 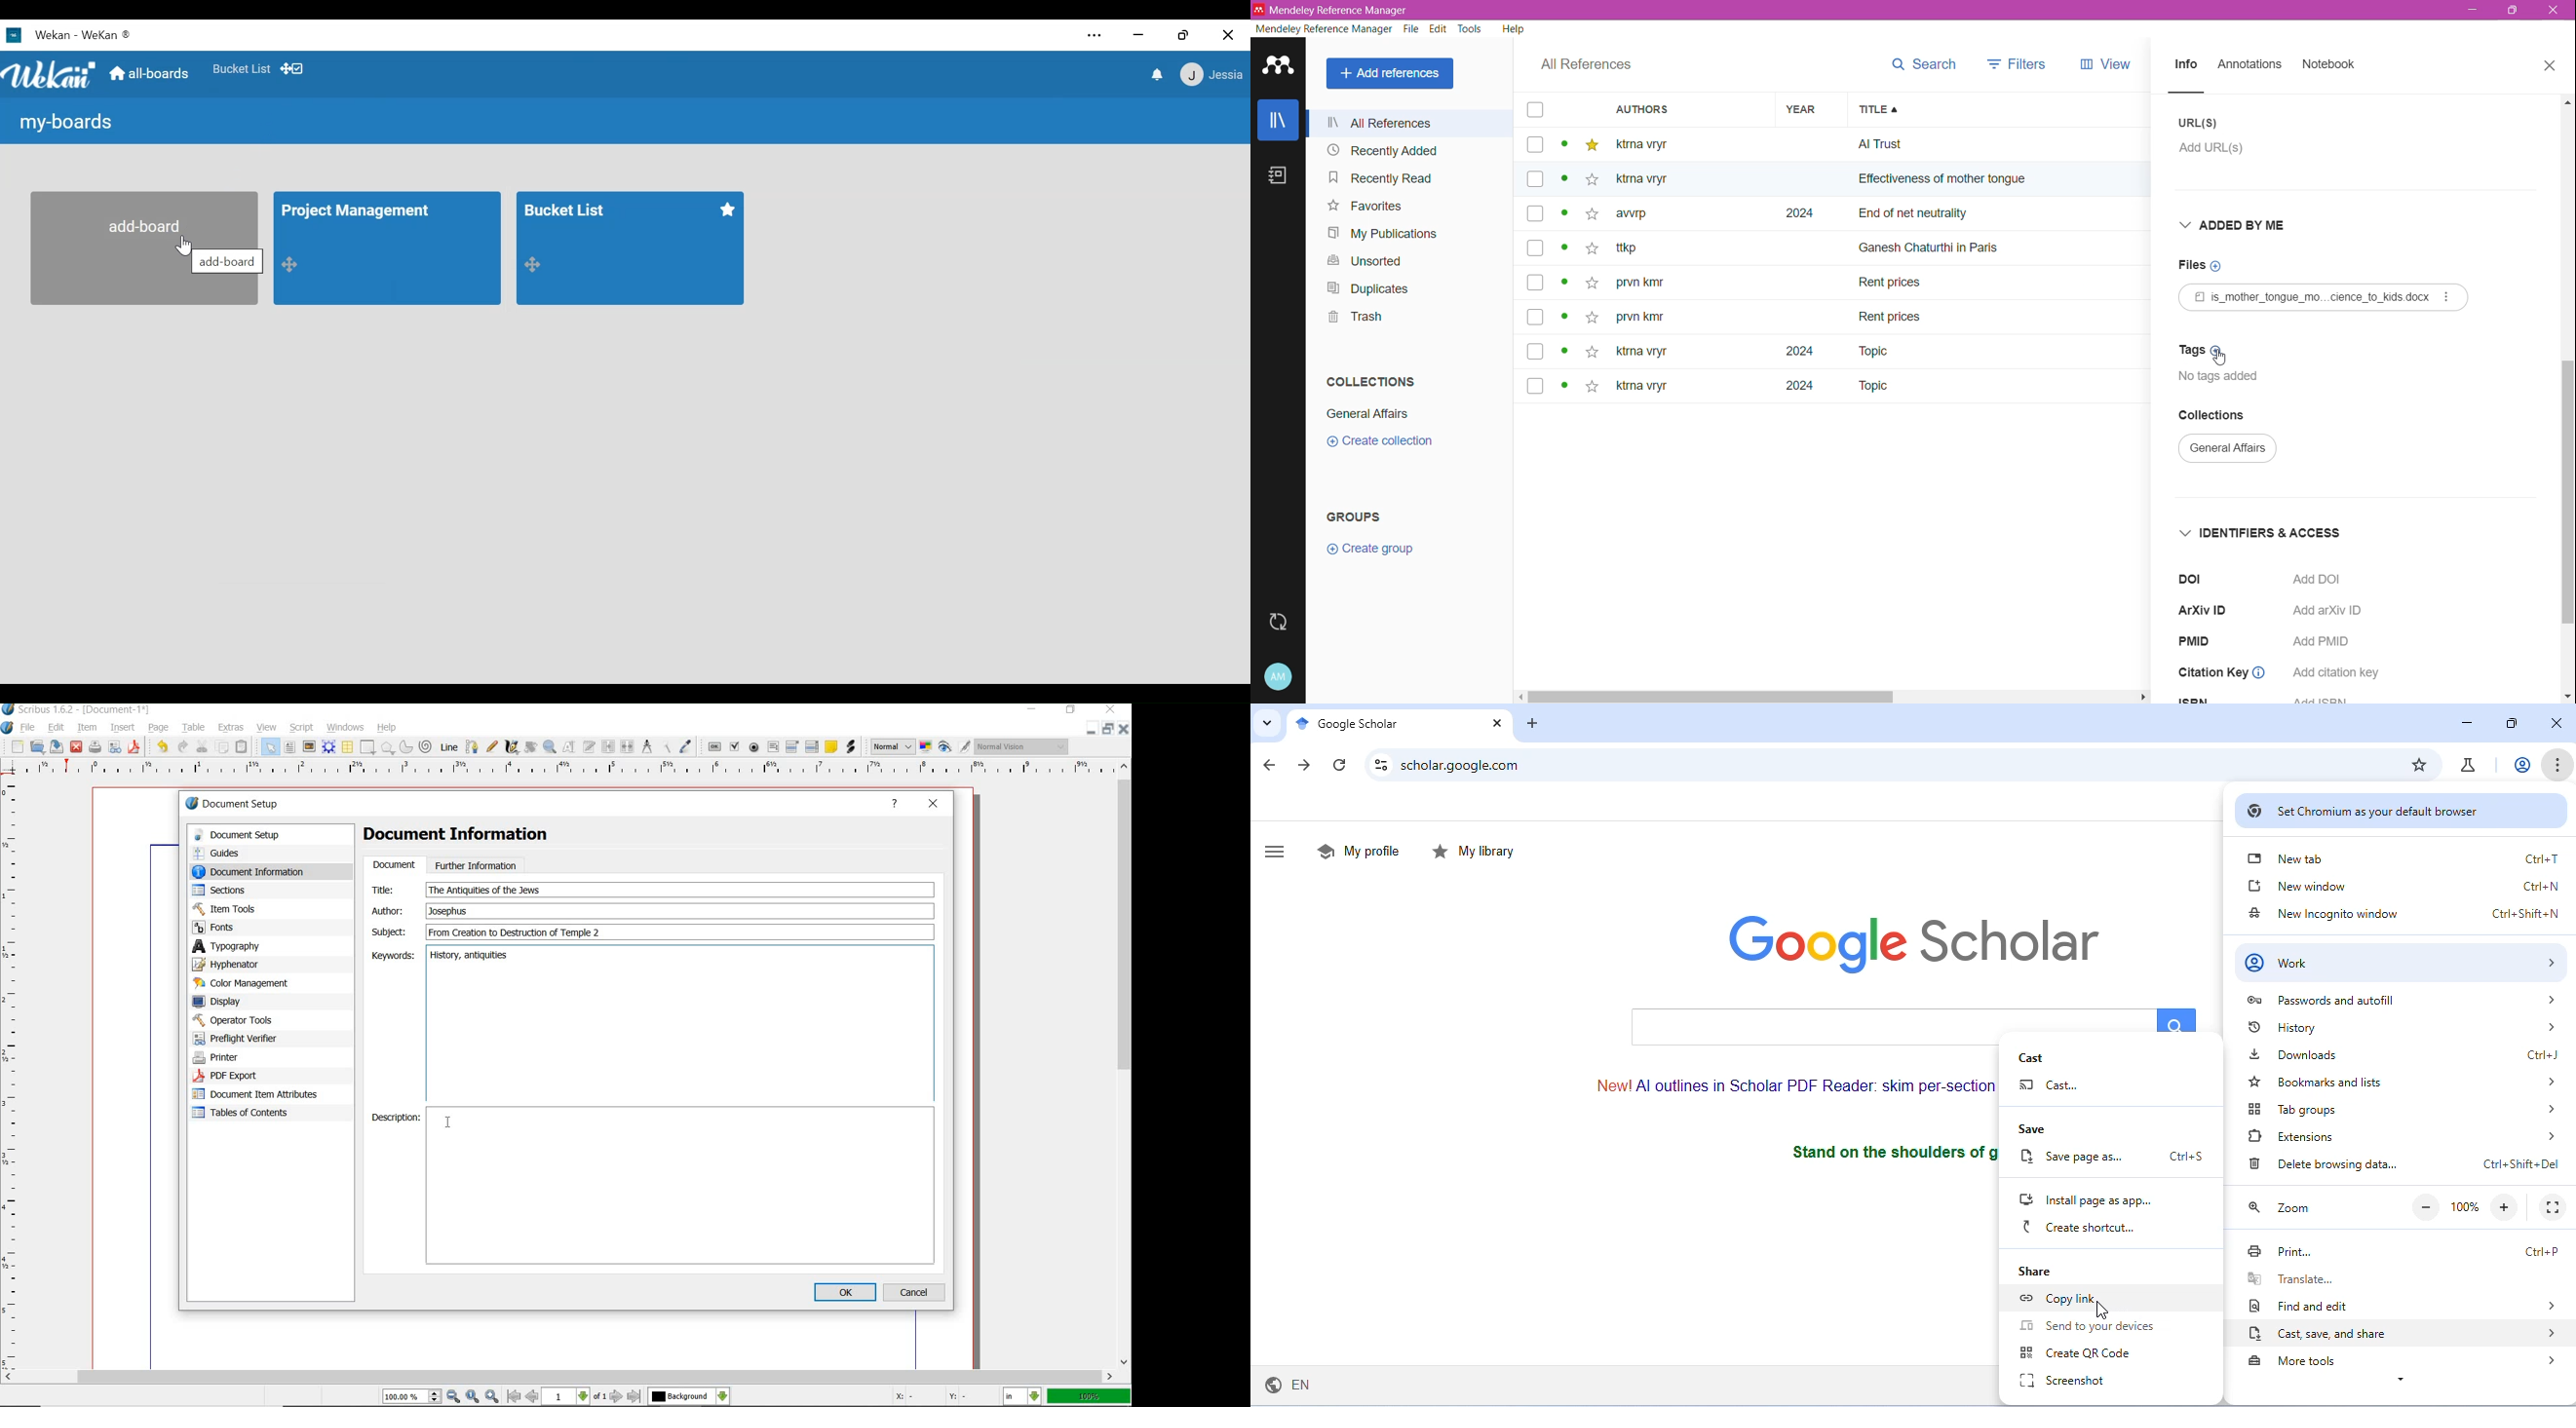 I want to click on select, so click(x=272, y=747).